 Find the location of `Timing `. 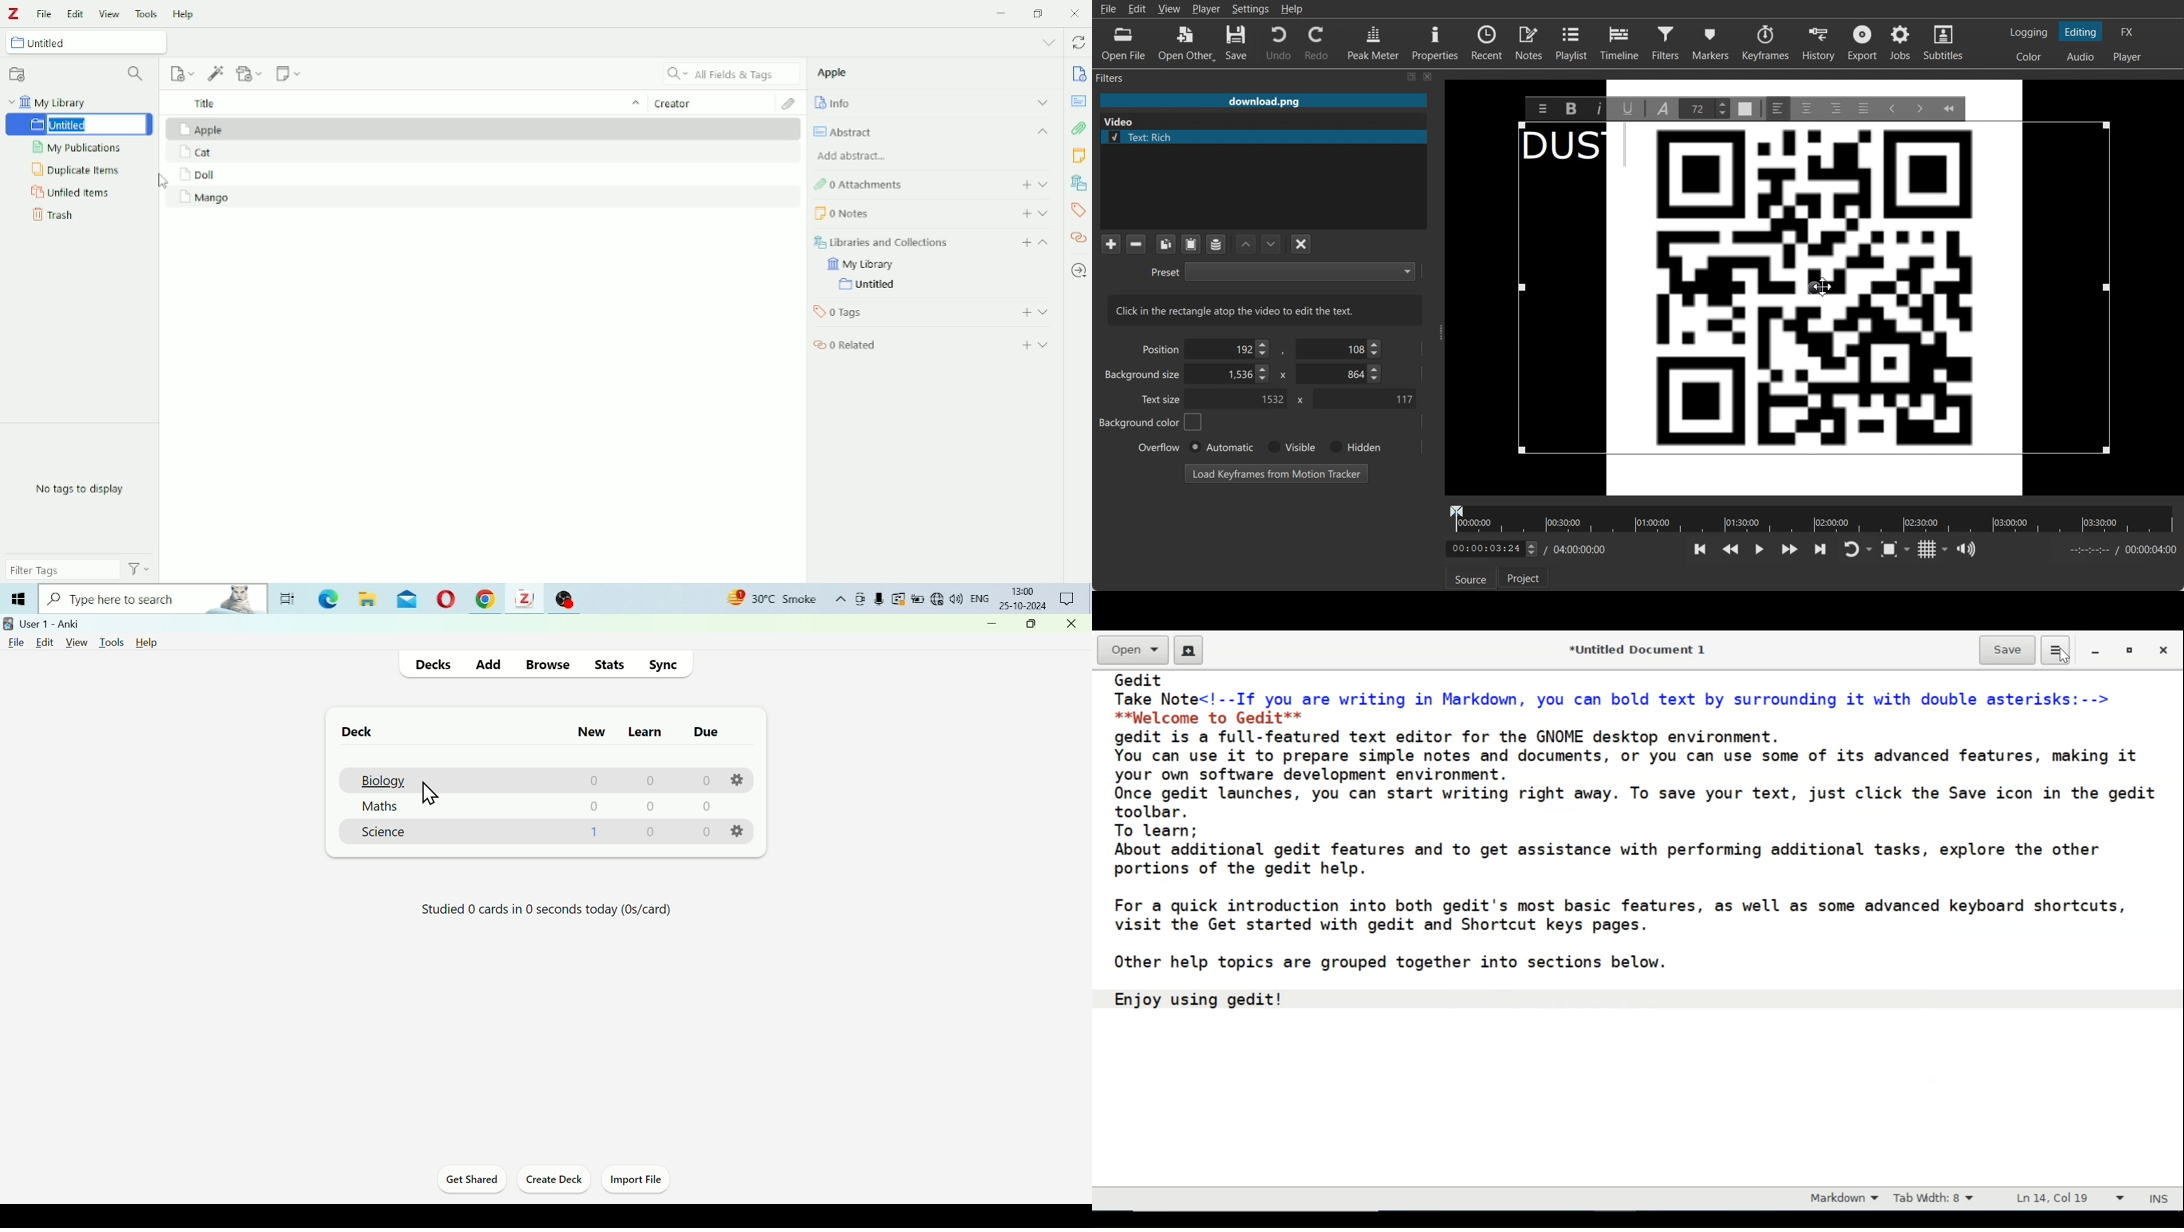

Timing  is located at coordinates (1576, 549).